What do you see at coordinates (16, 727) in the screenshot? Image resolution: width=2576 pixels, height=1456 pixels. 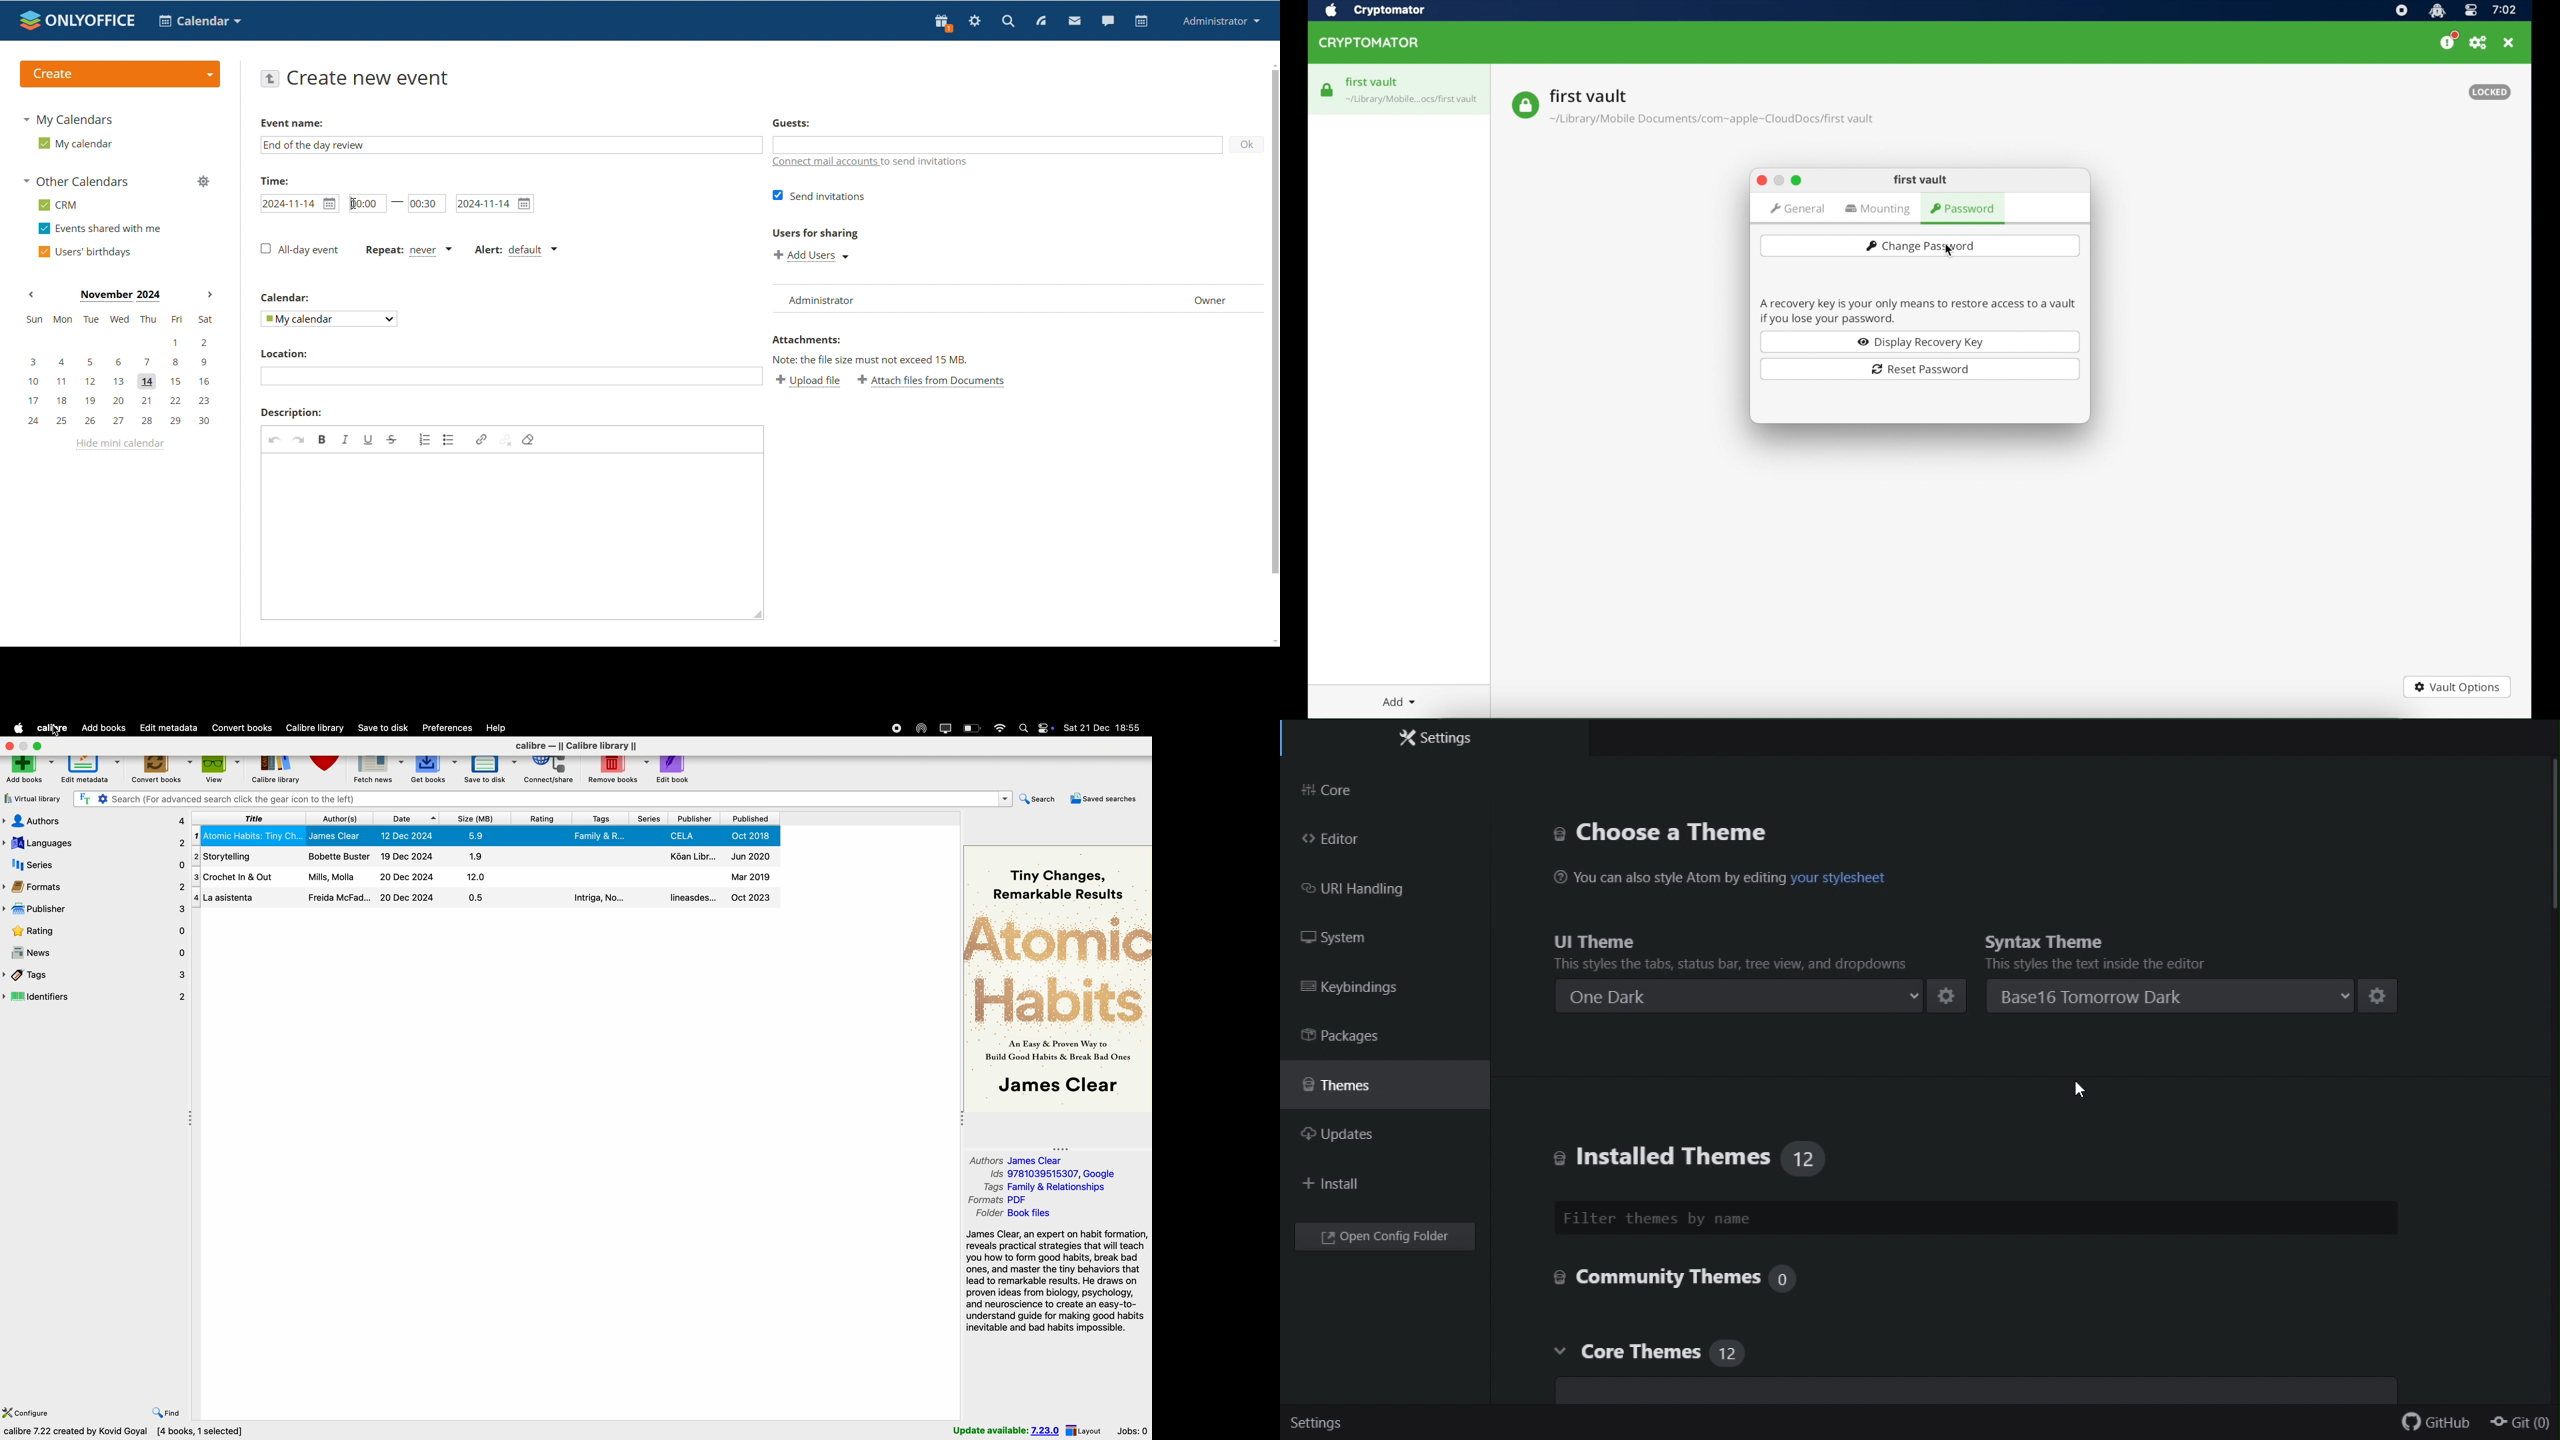 I see `Apple icon` at bounding box center [16, 727].